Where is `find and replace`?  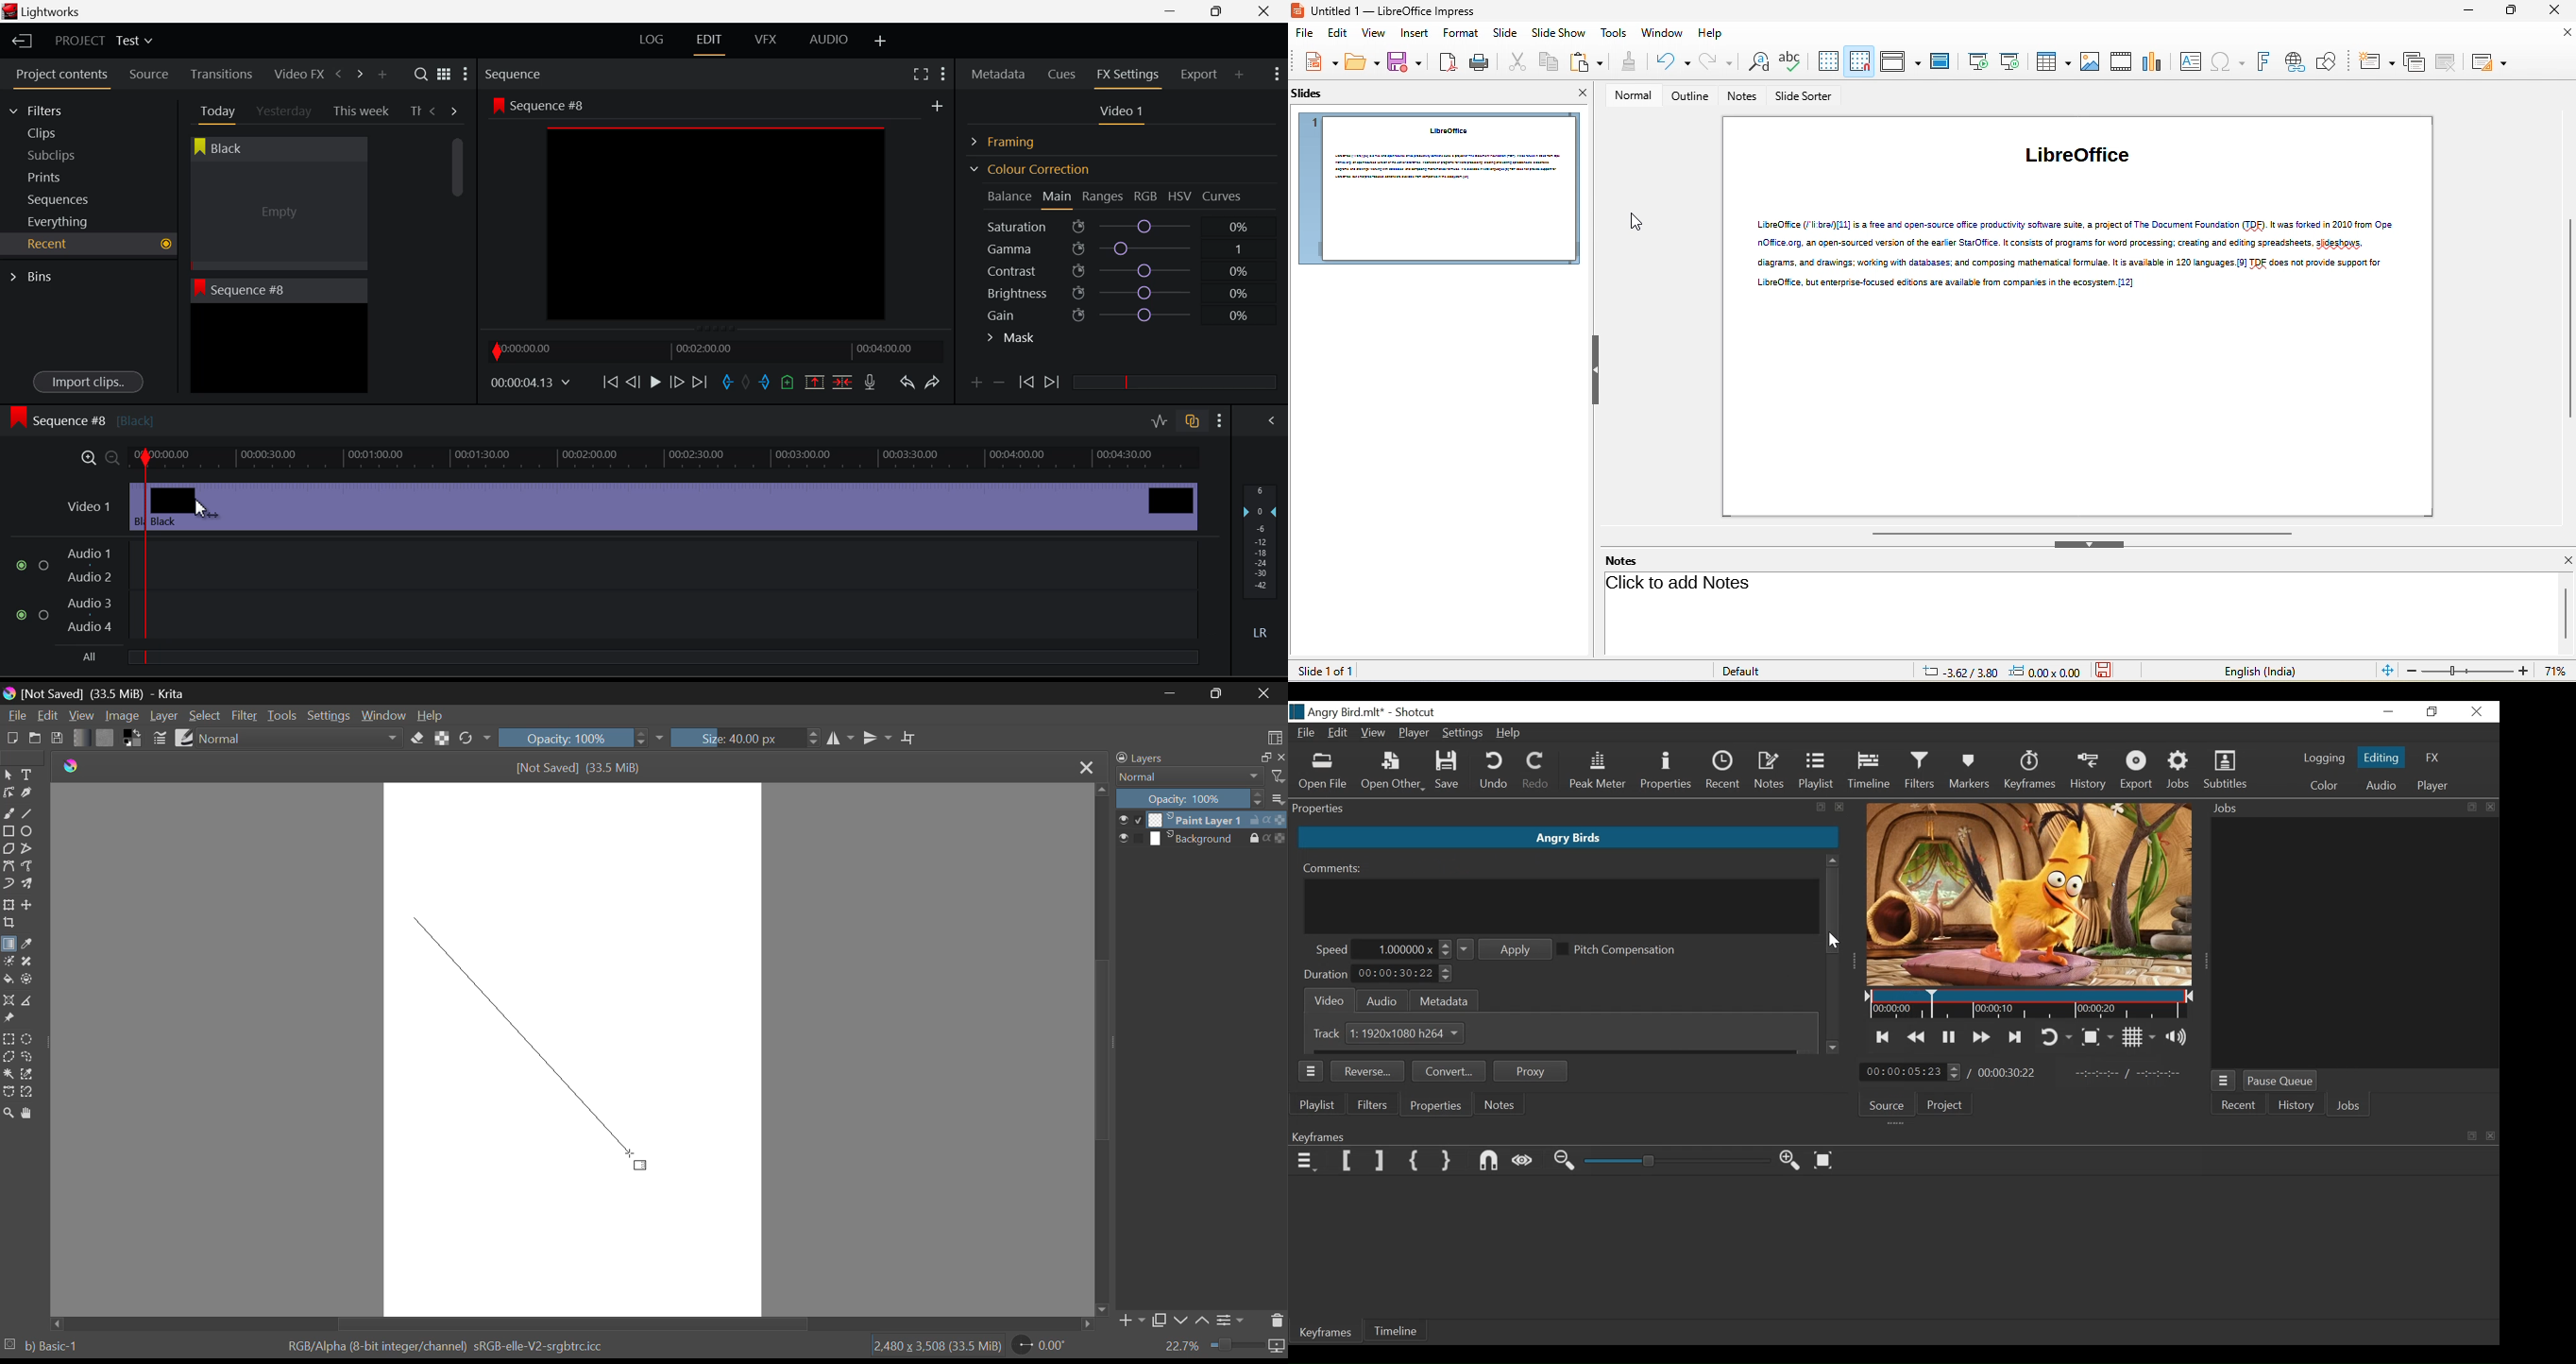 find and replace is located at coordinates (1759, 64).